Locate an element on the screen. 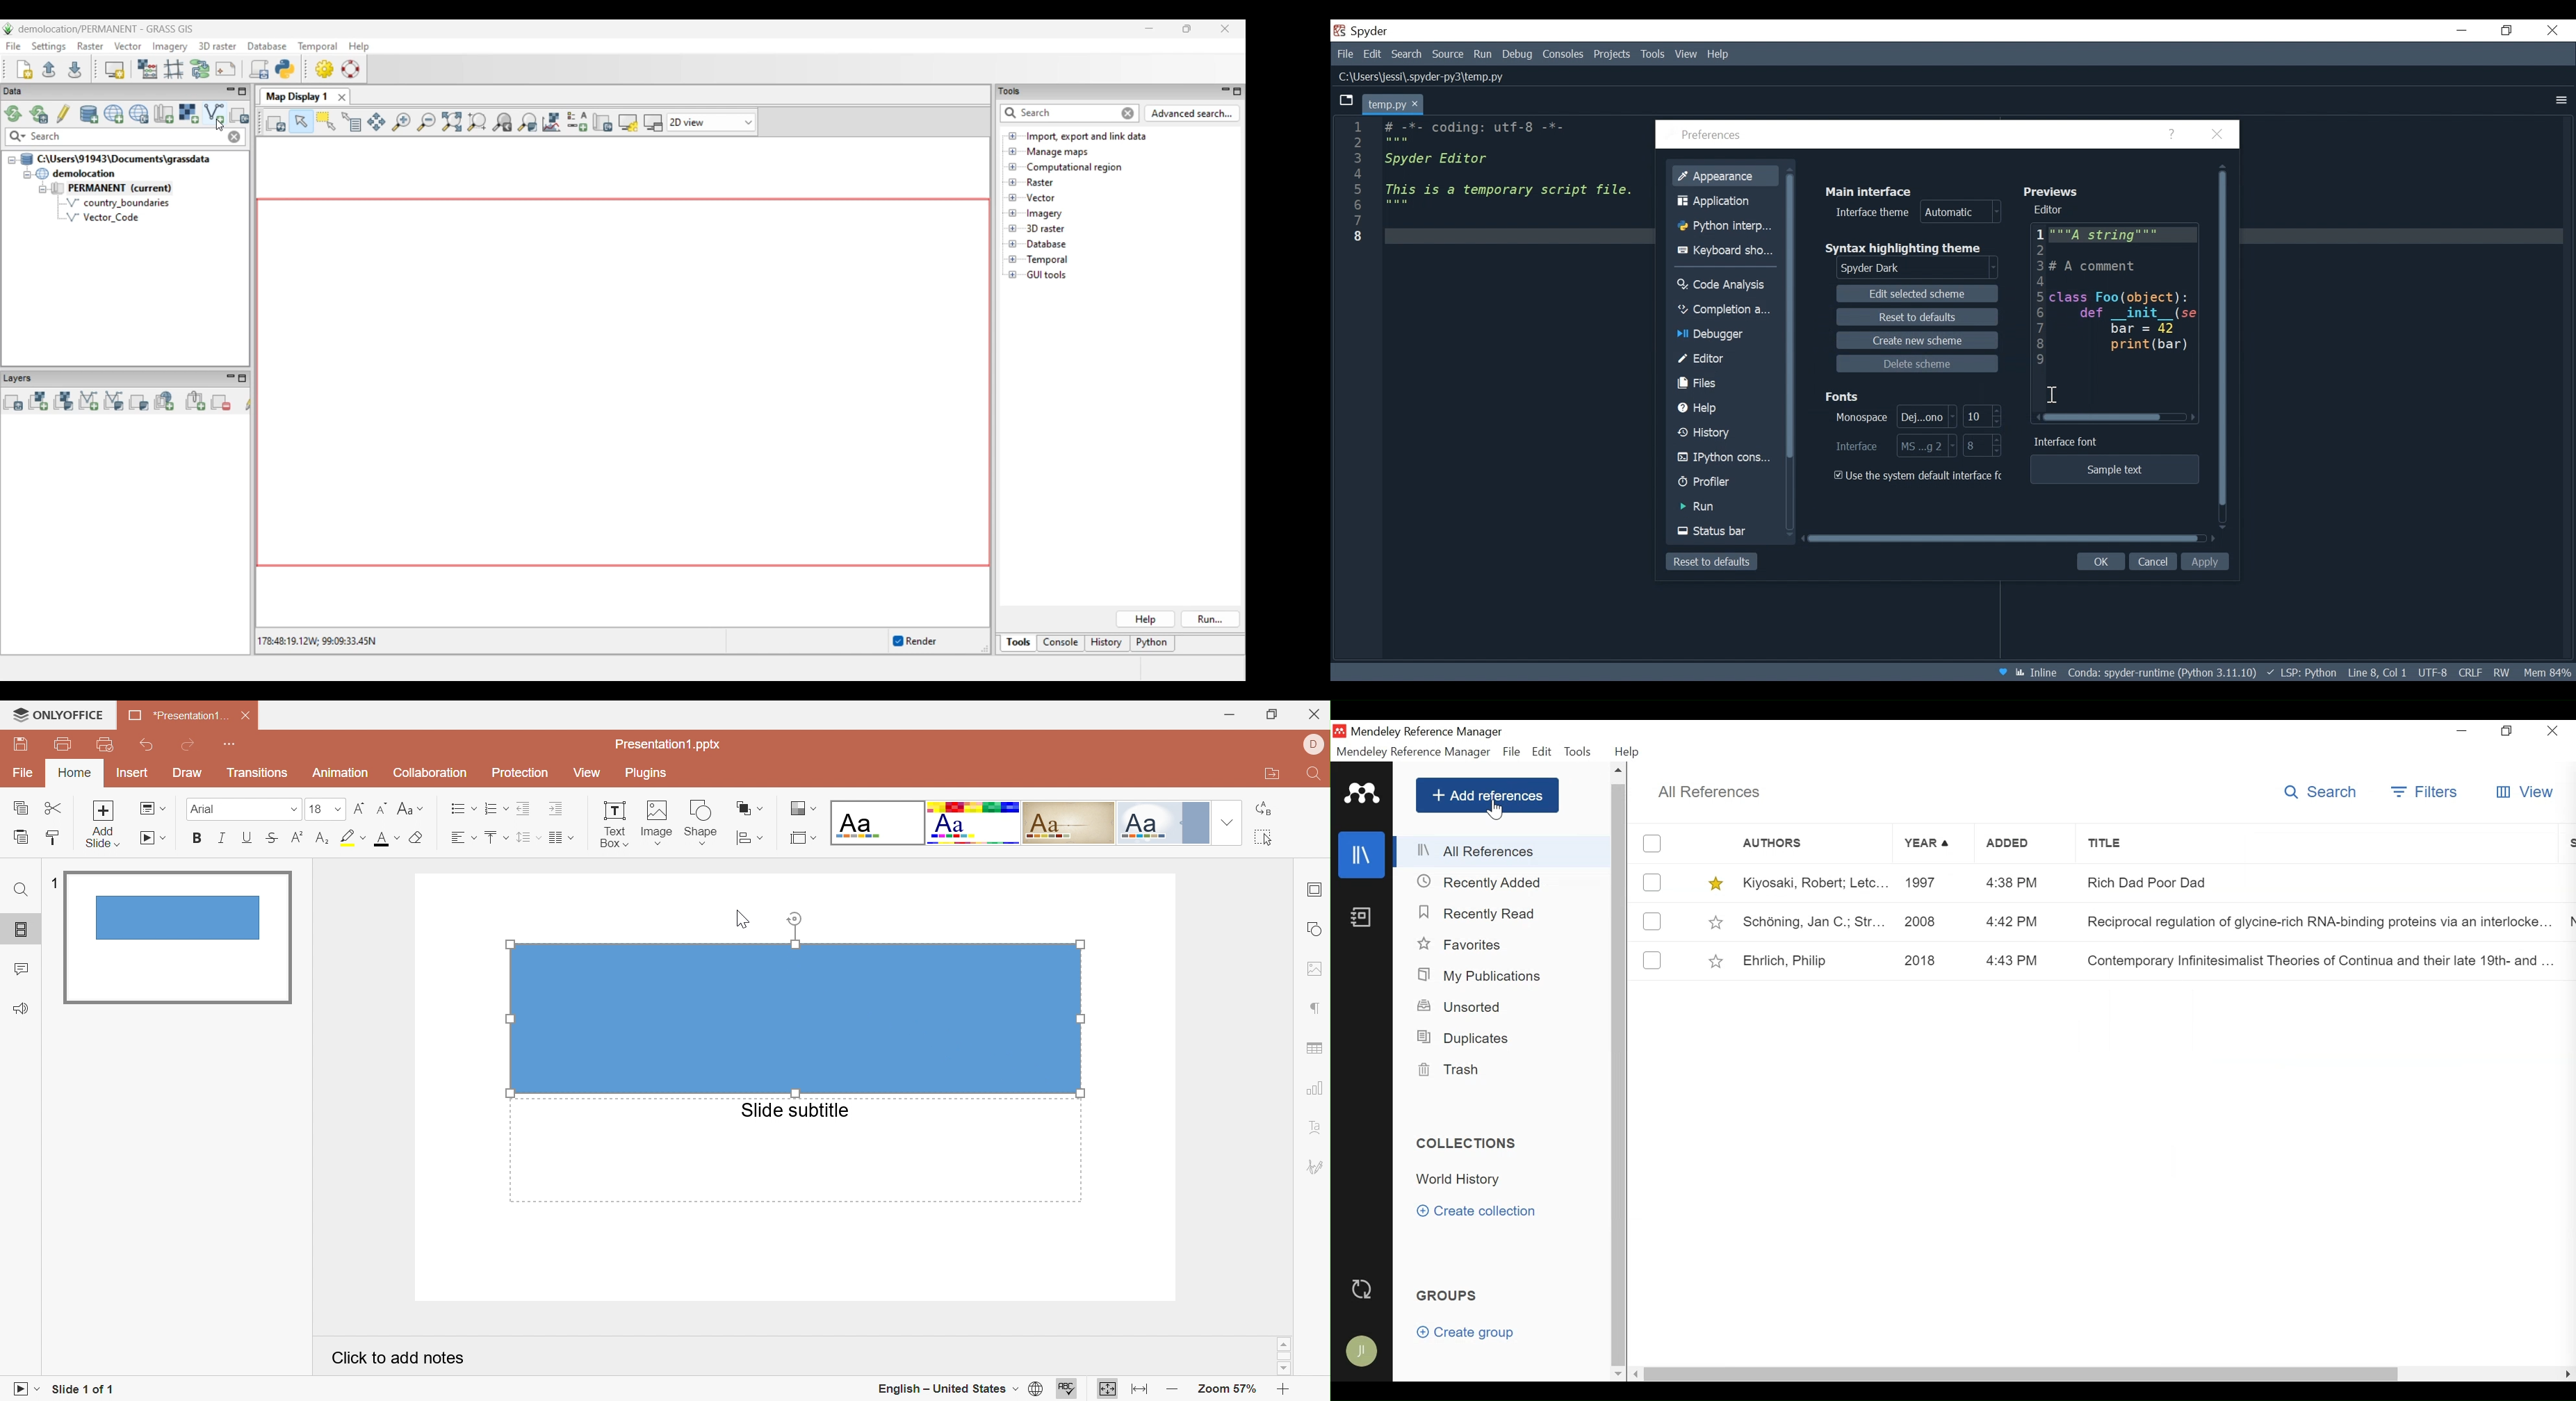 The image size is (2576, 1428). Click to add notes is located at coordinates (398, 1358).